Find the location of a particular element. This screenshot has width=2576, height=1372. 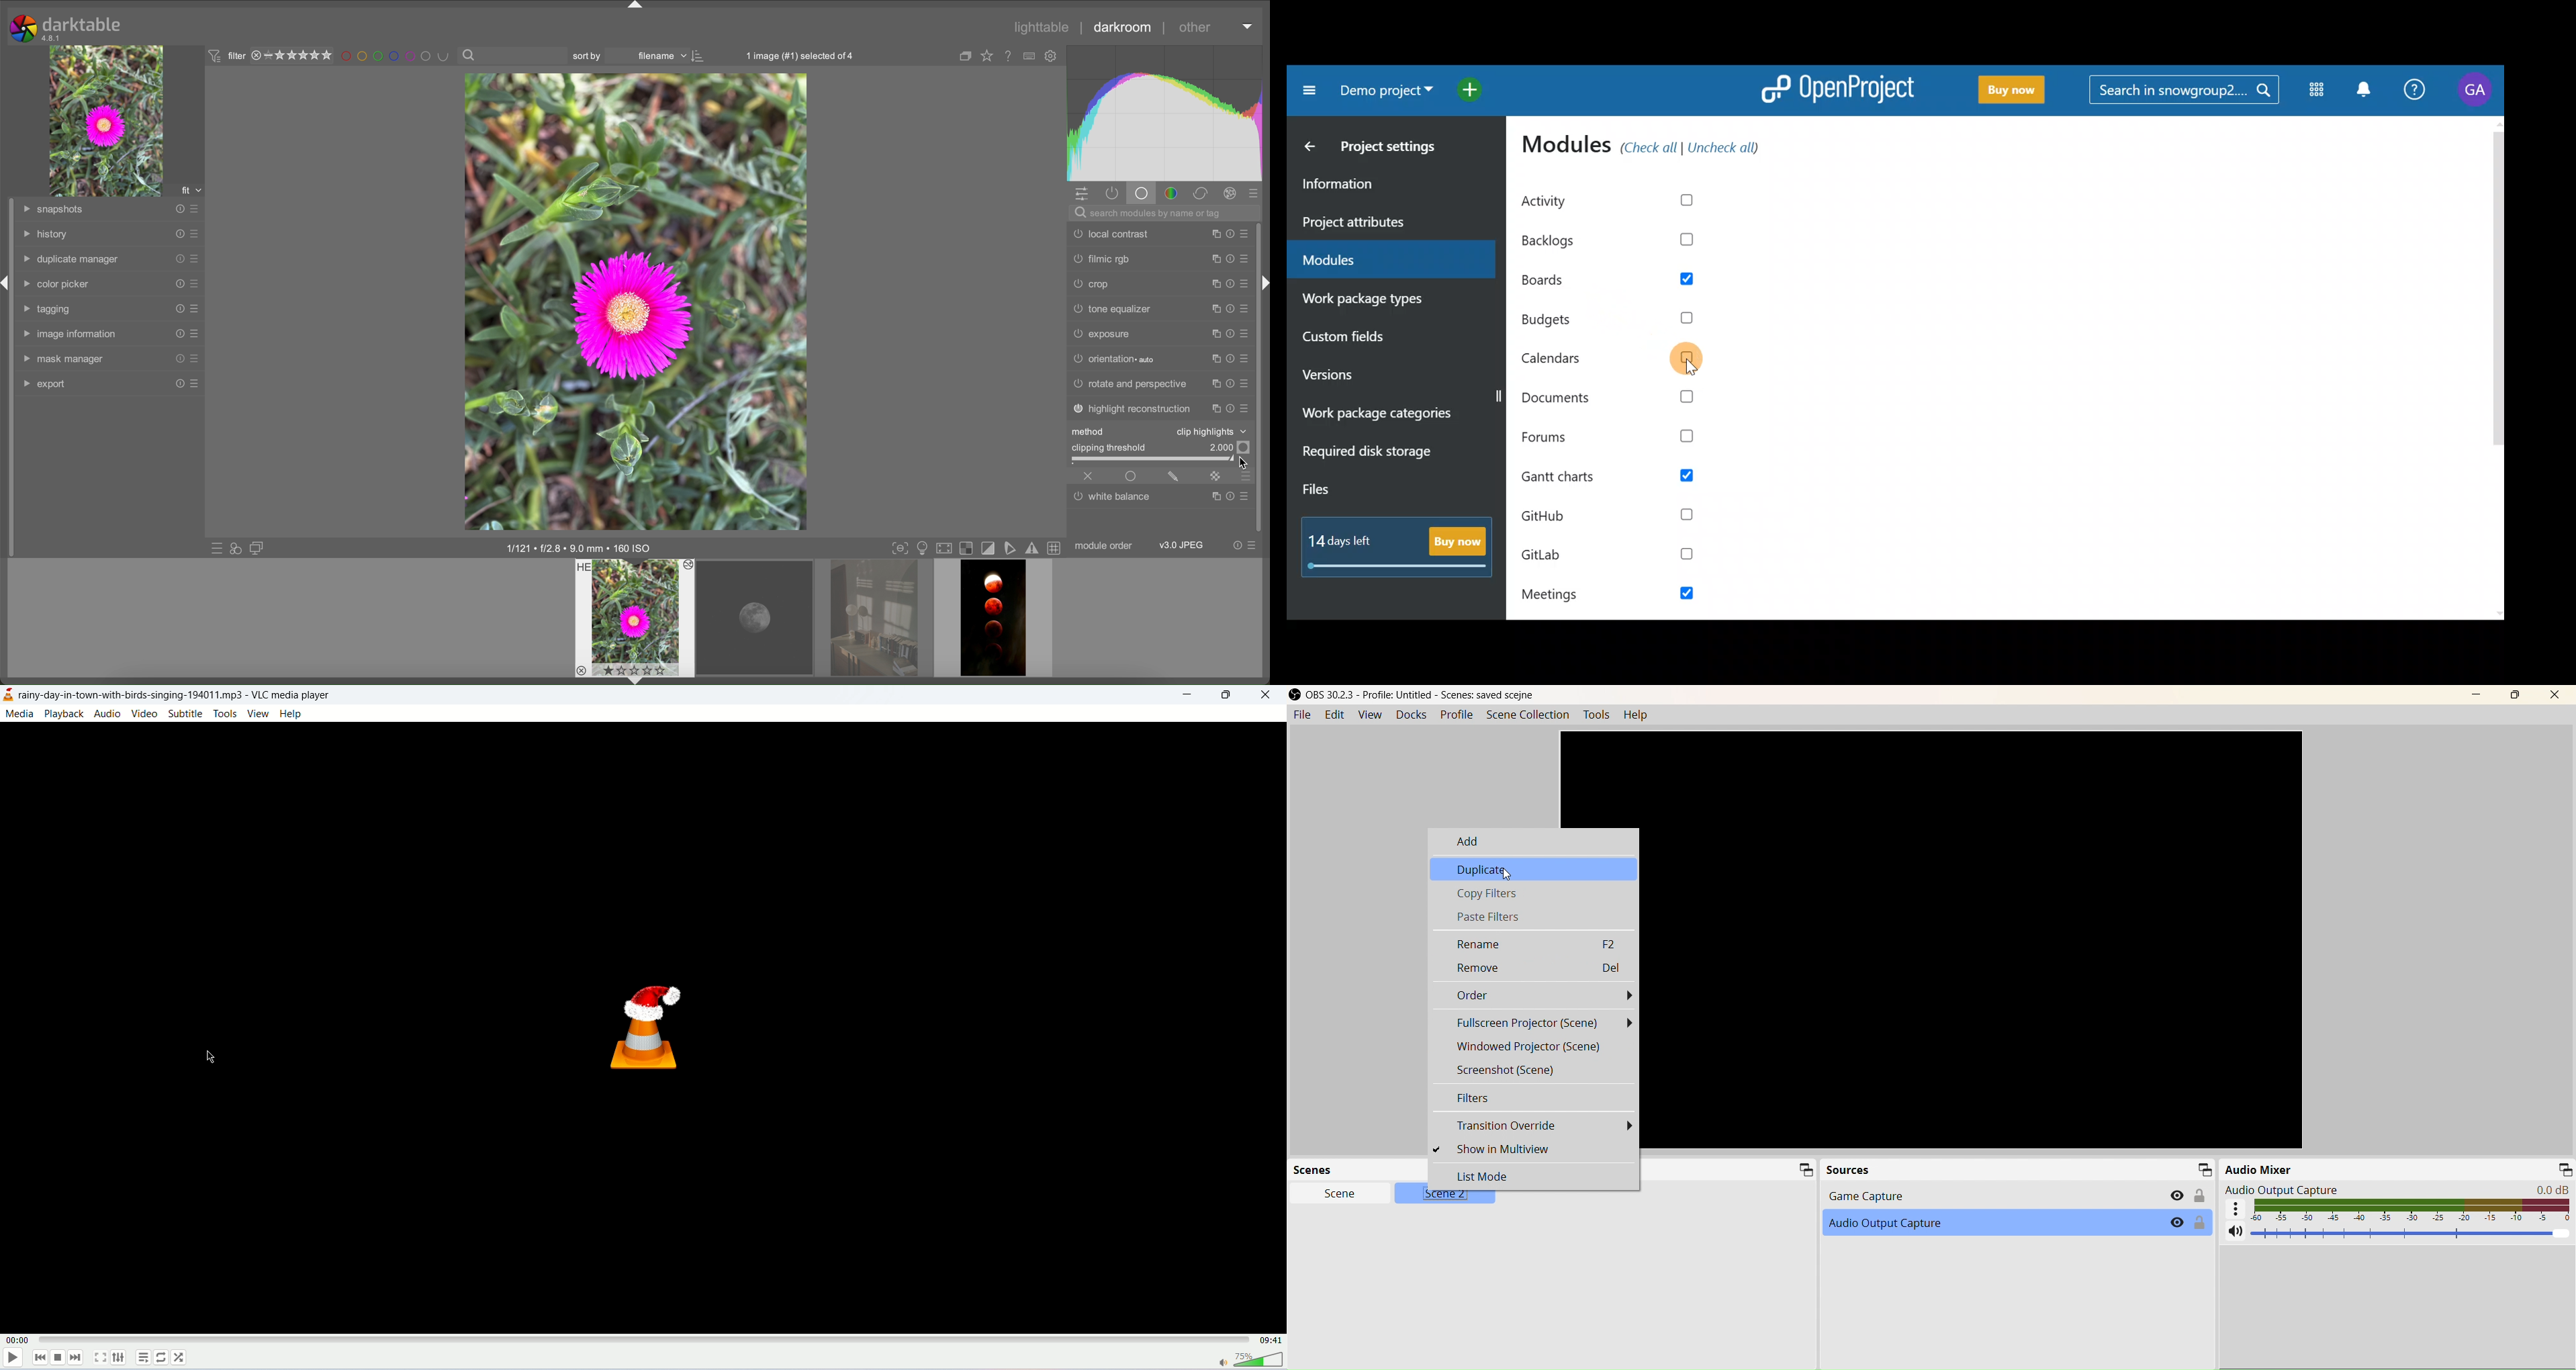

Minimize is located at coordinates (2203, 1169).